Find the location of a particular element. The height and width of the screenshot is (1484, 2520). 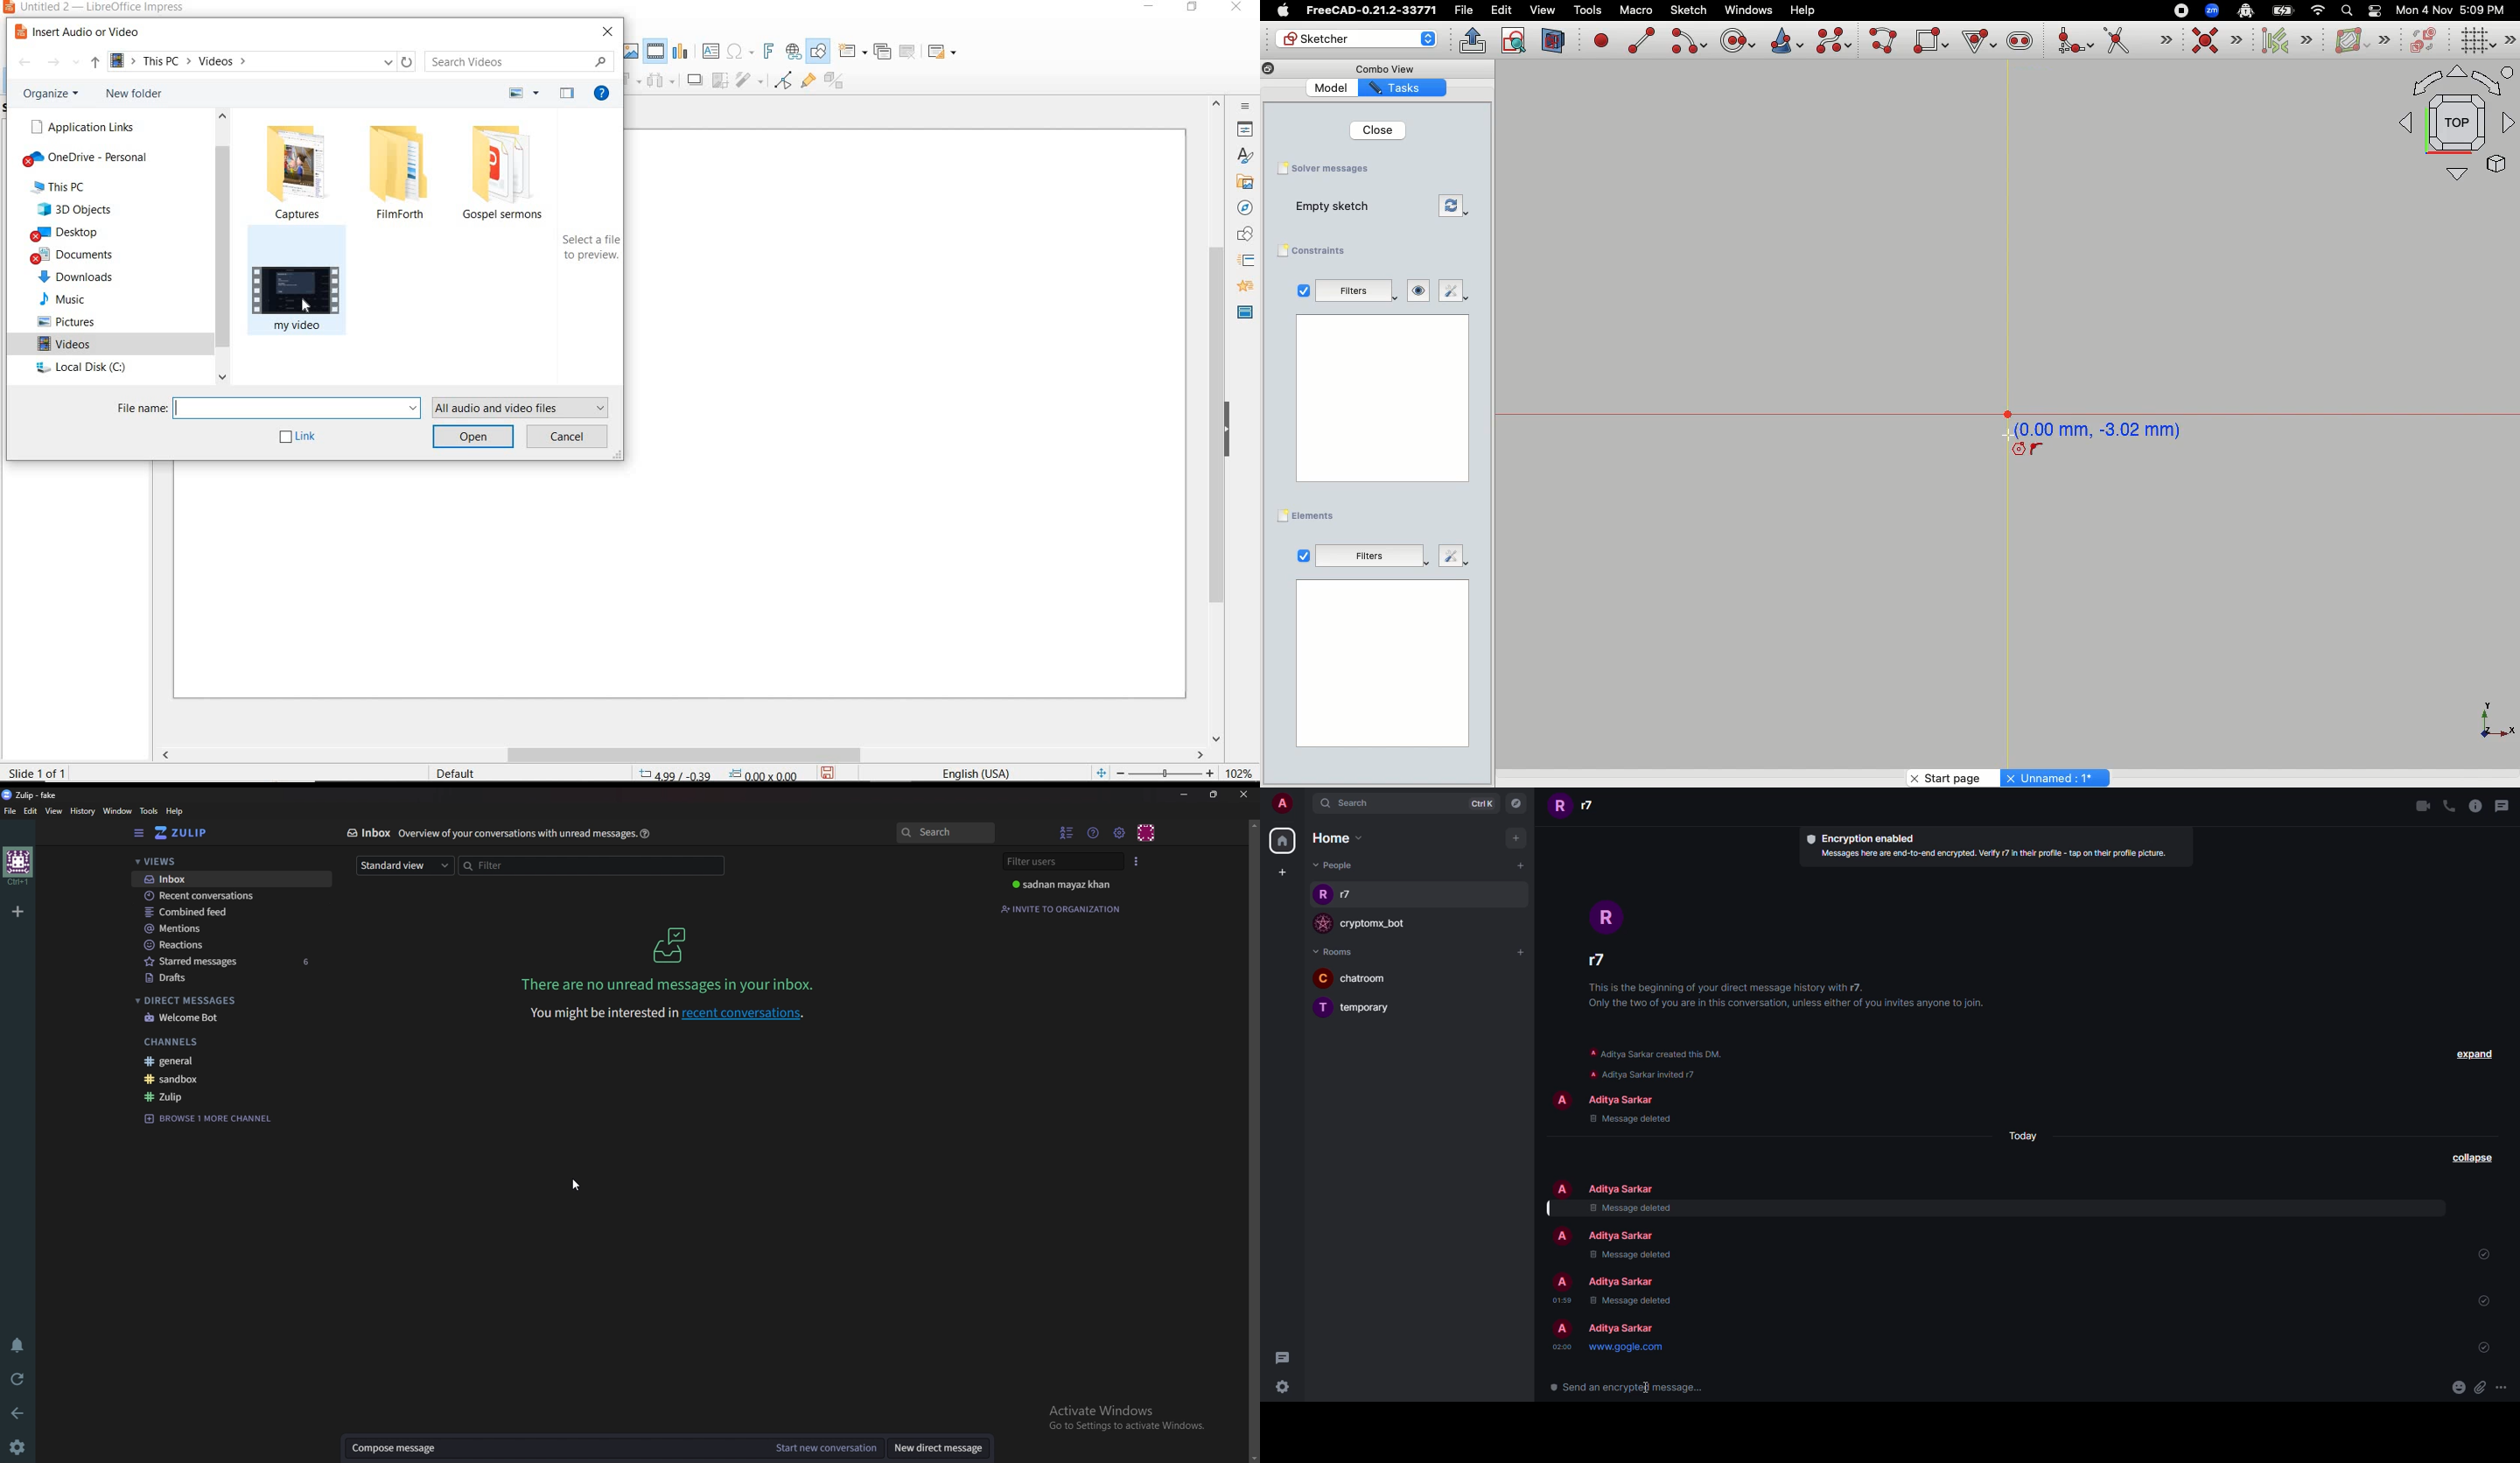

Tools is located at coordinates (1587, 11).